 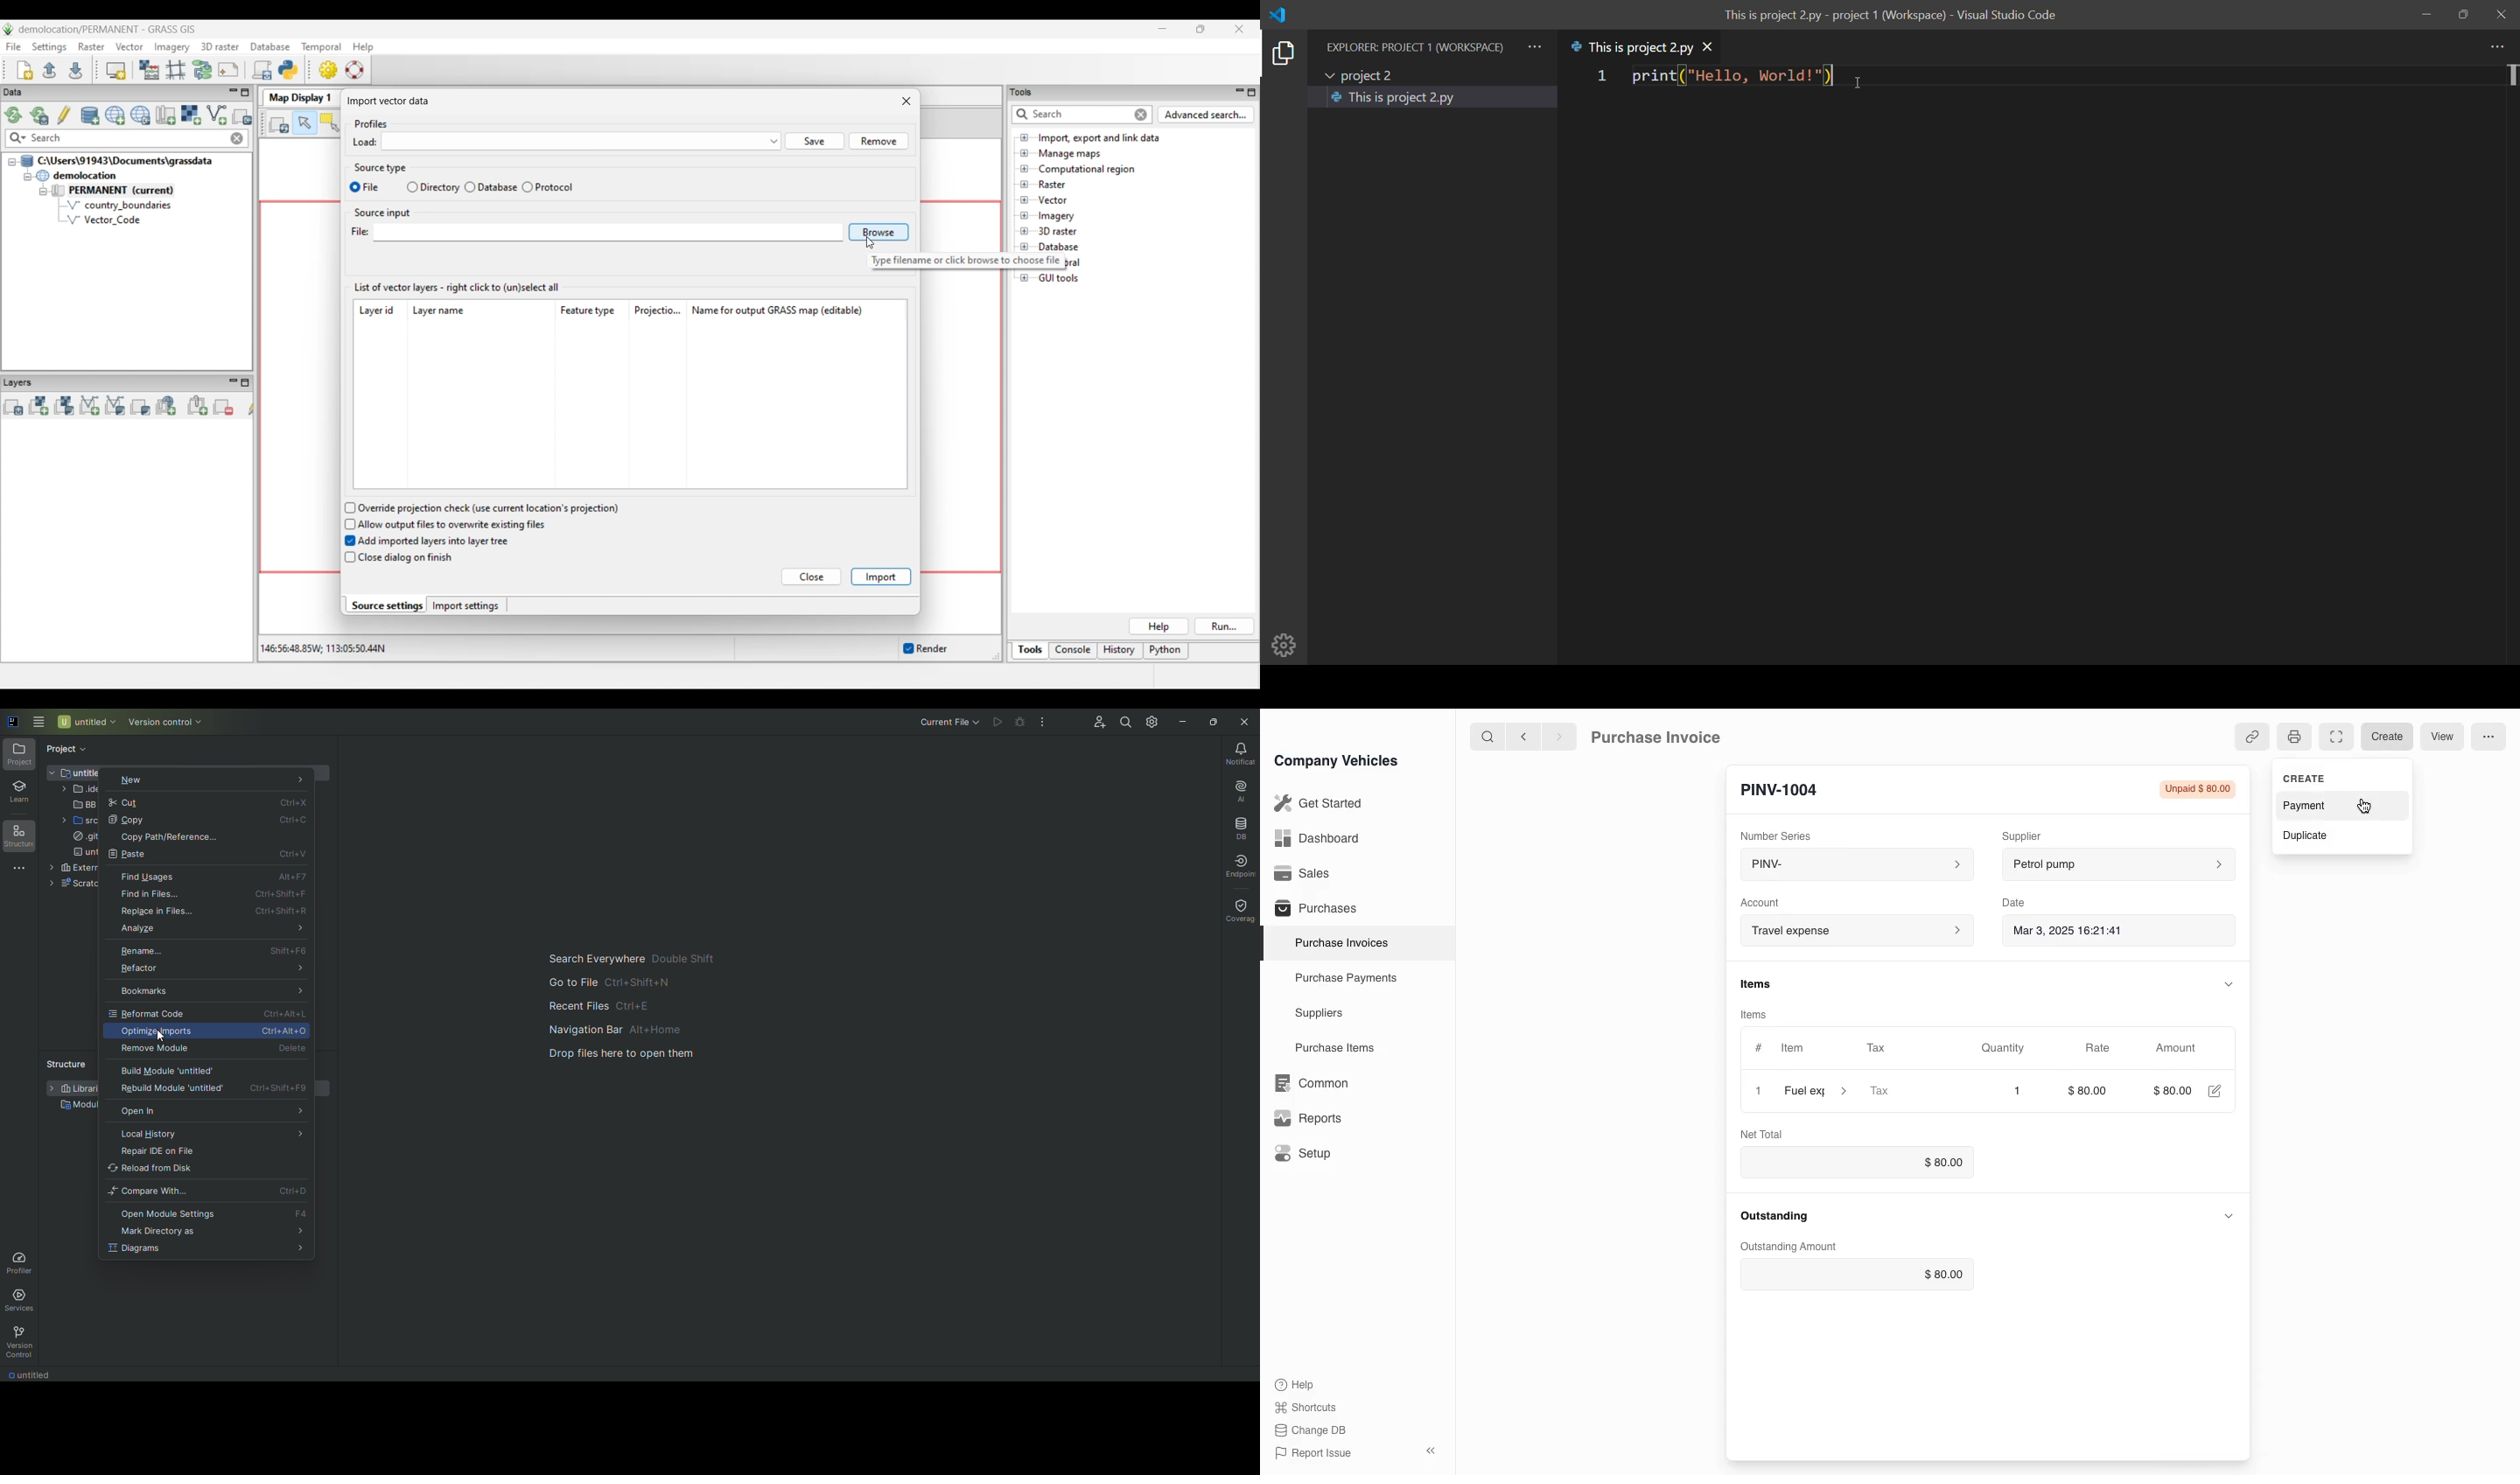 I want to click on Outstanding, so click(x=1778, y=1217).